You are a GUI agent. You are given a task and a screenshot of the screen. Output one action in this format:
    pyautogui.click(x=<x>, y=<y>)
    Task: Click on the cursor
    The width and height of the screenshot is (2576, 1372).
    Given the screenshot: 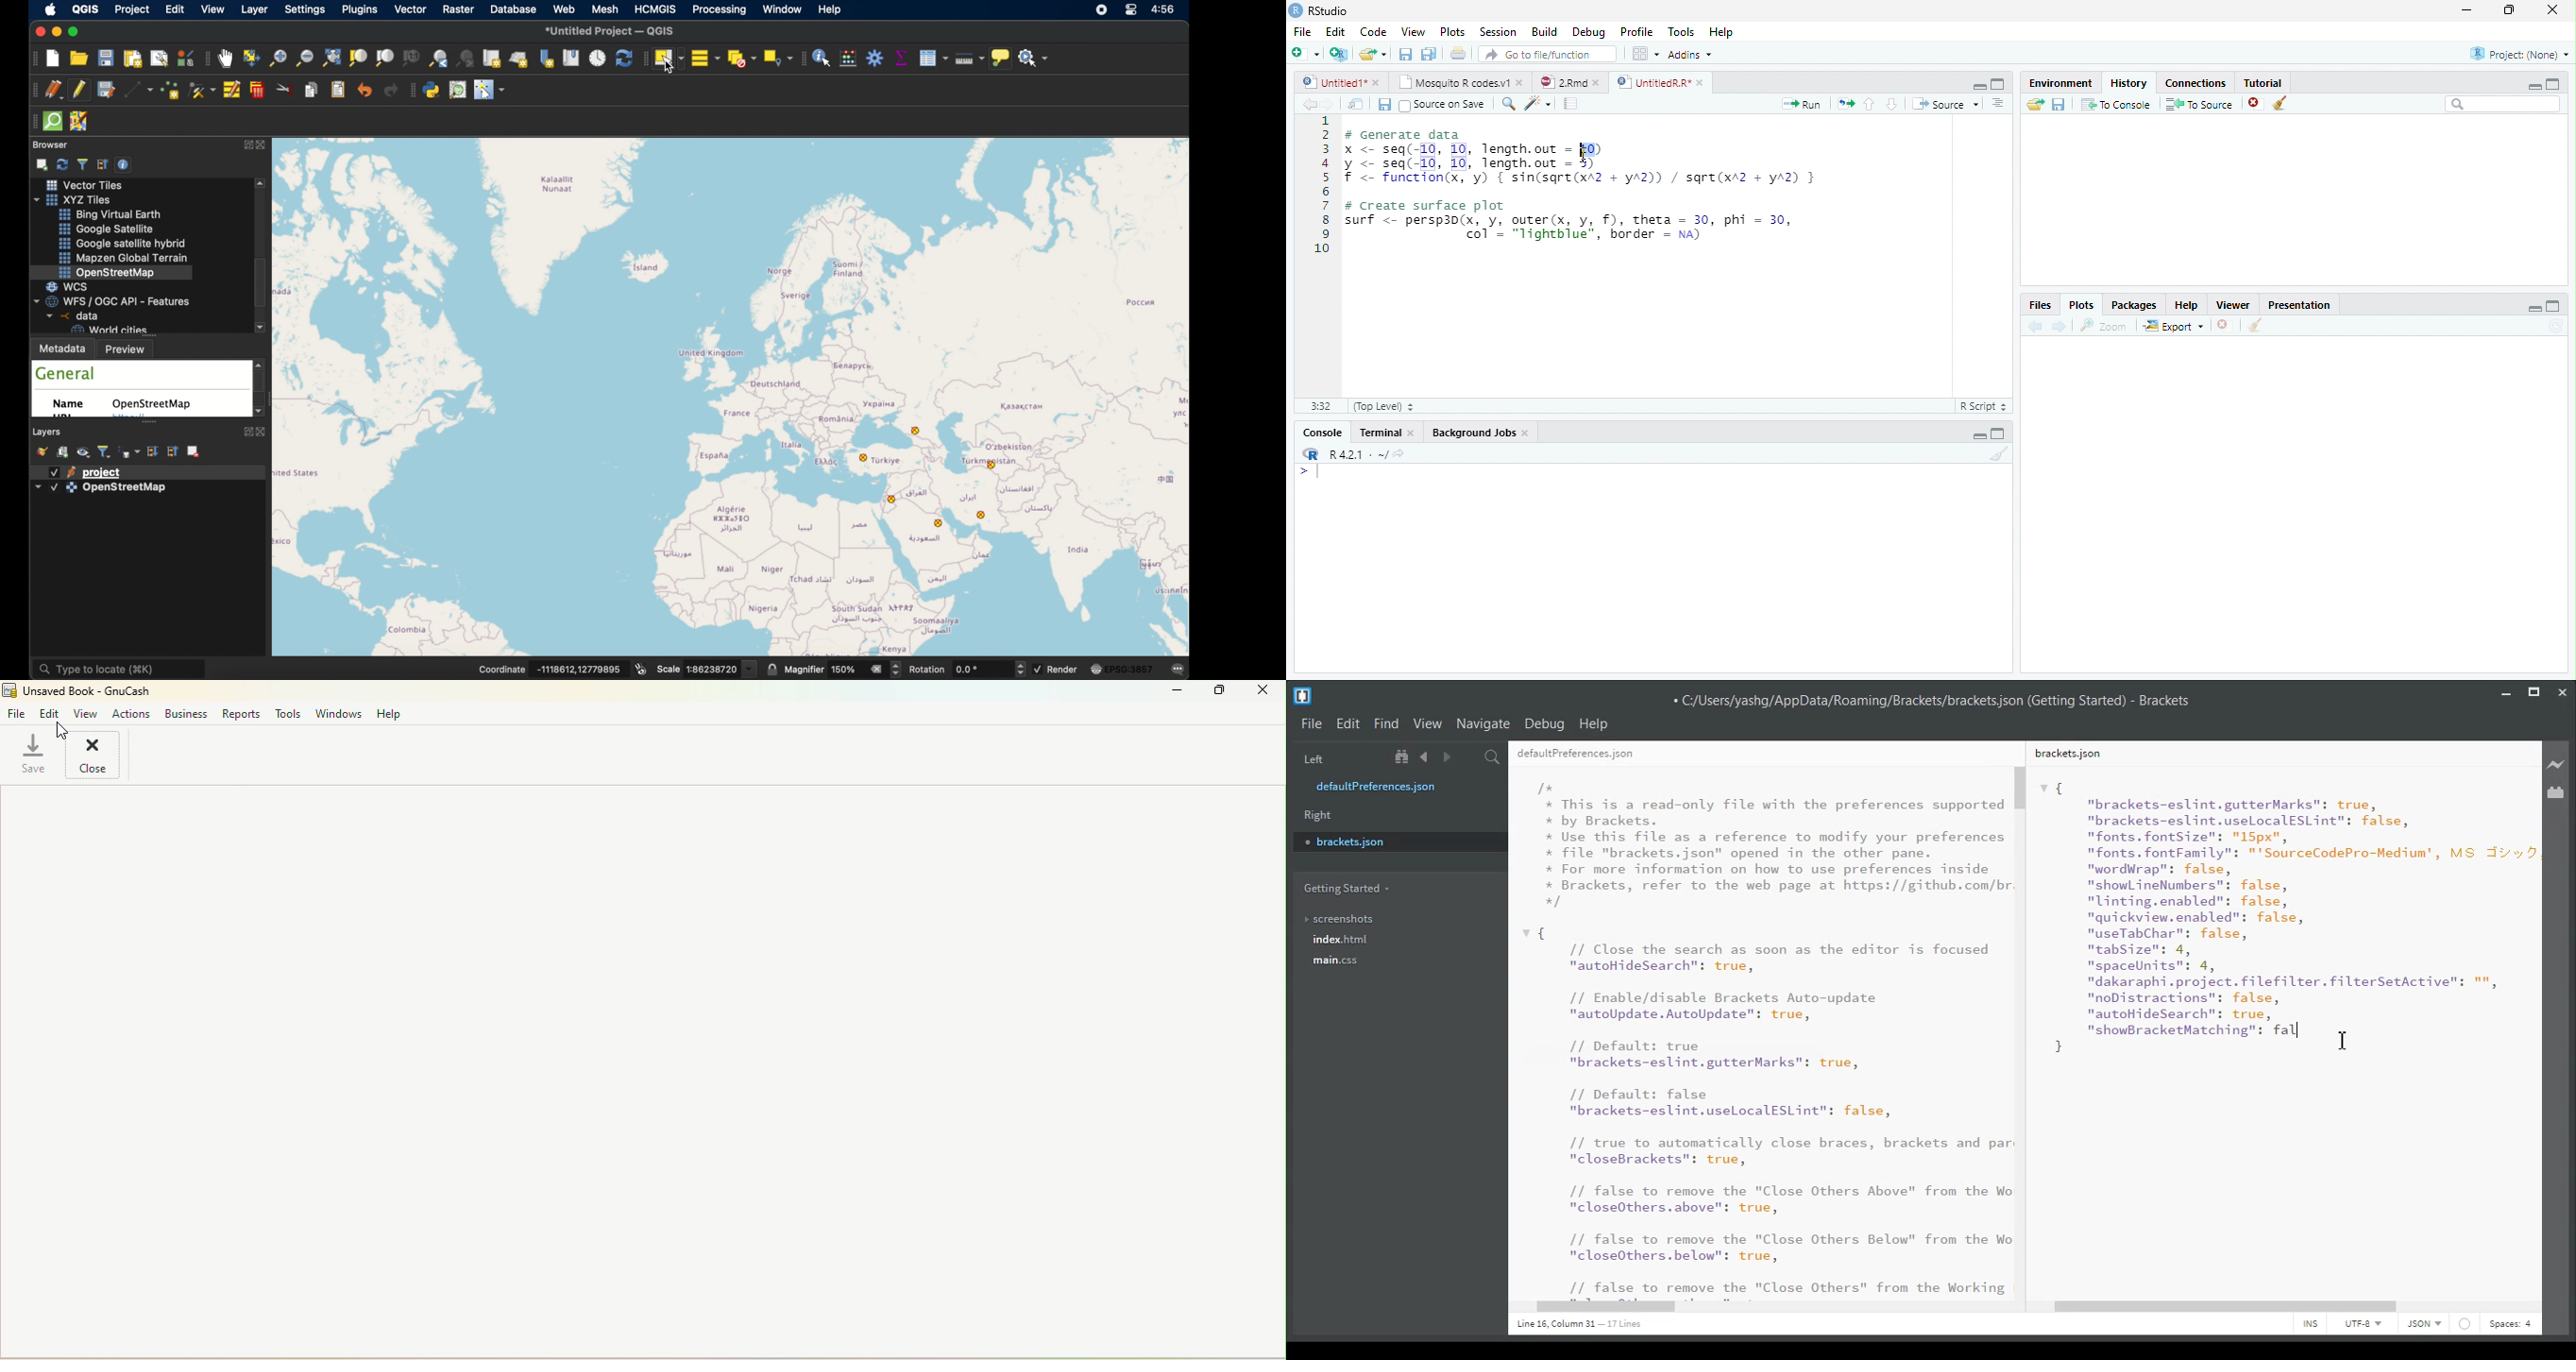 What is the action you would take?
    pyautogui.click(x=1586, y=155)
    